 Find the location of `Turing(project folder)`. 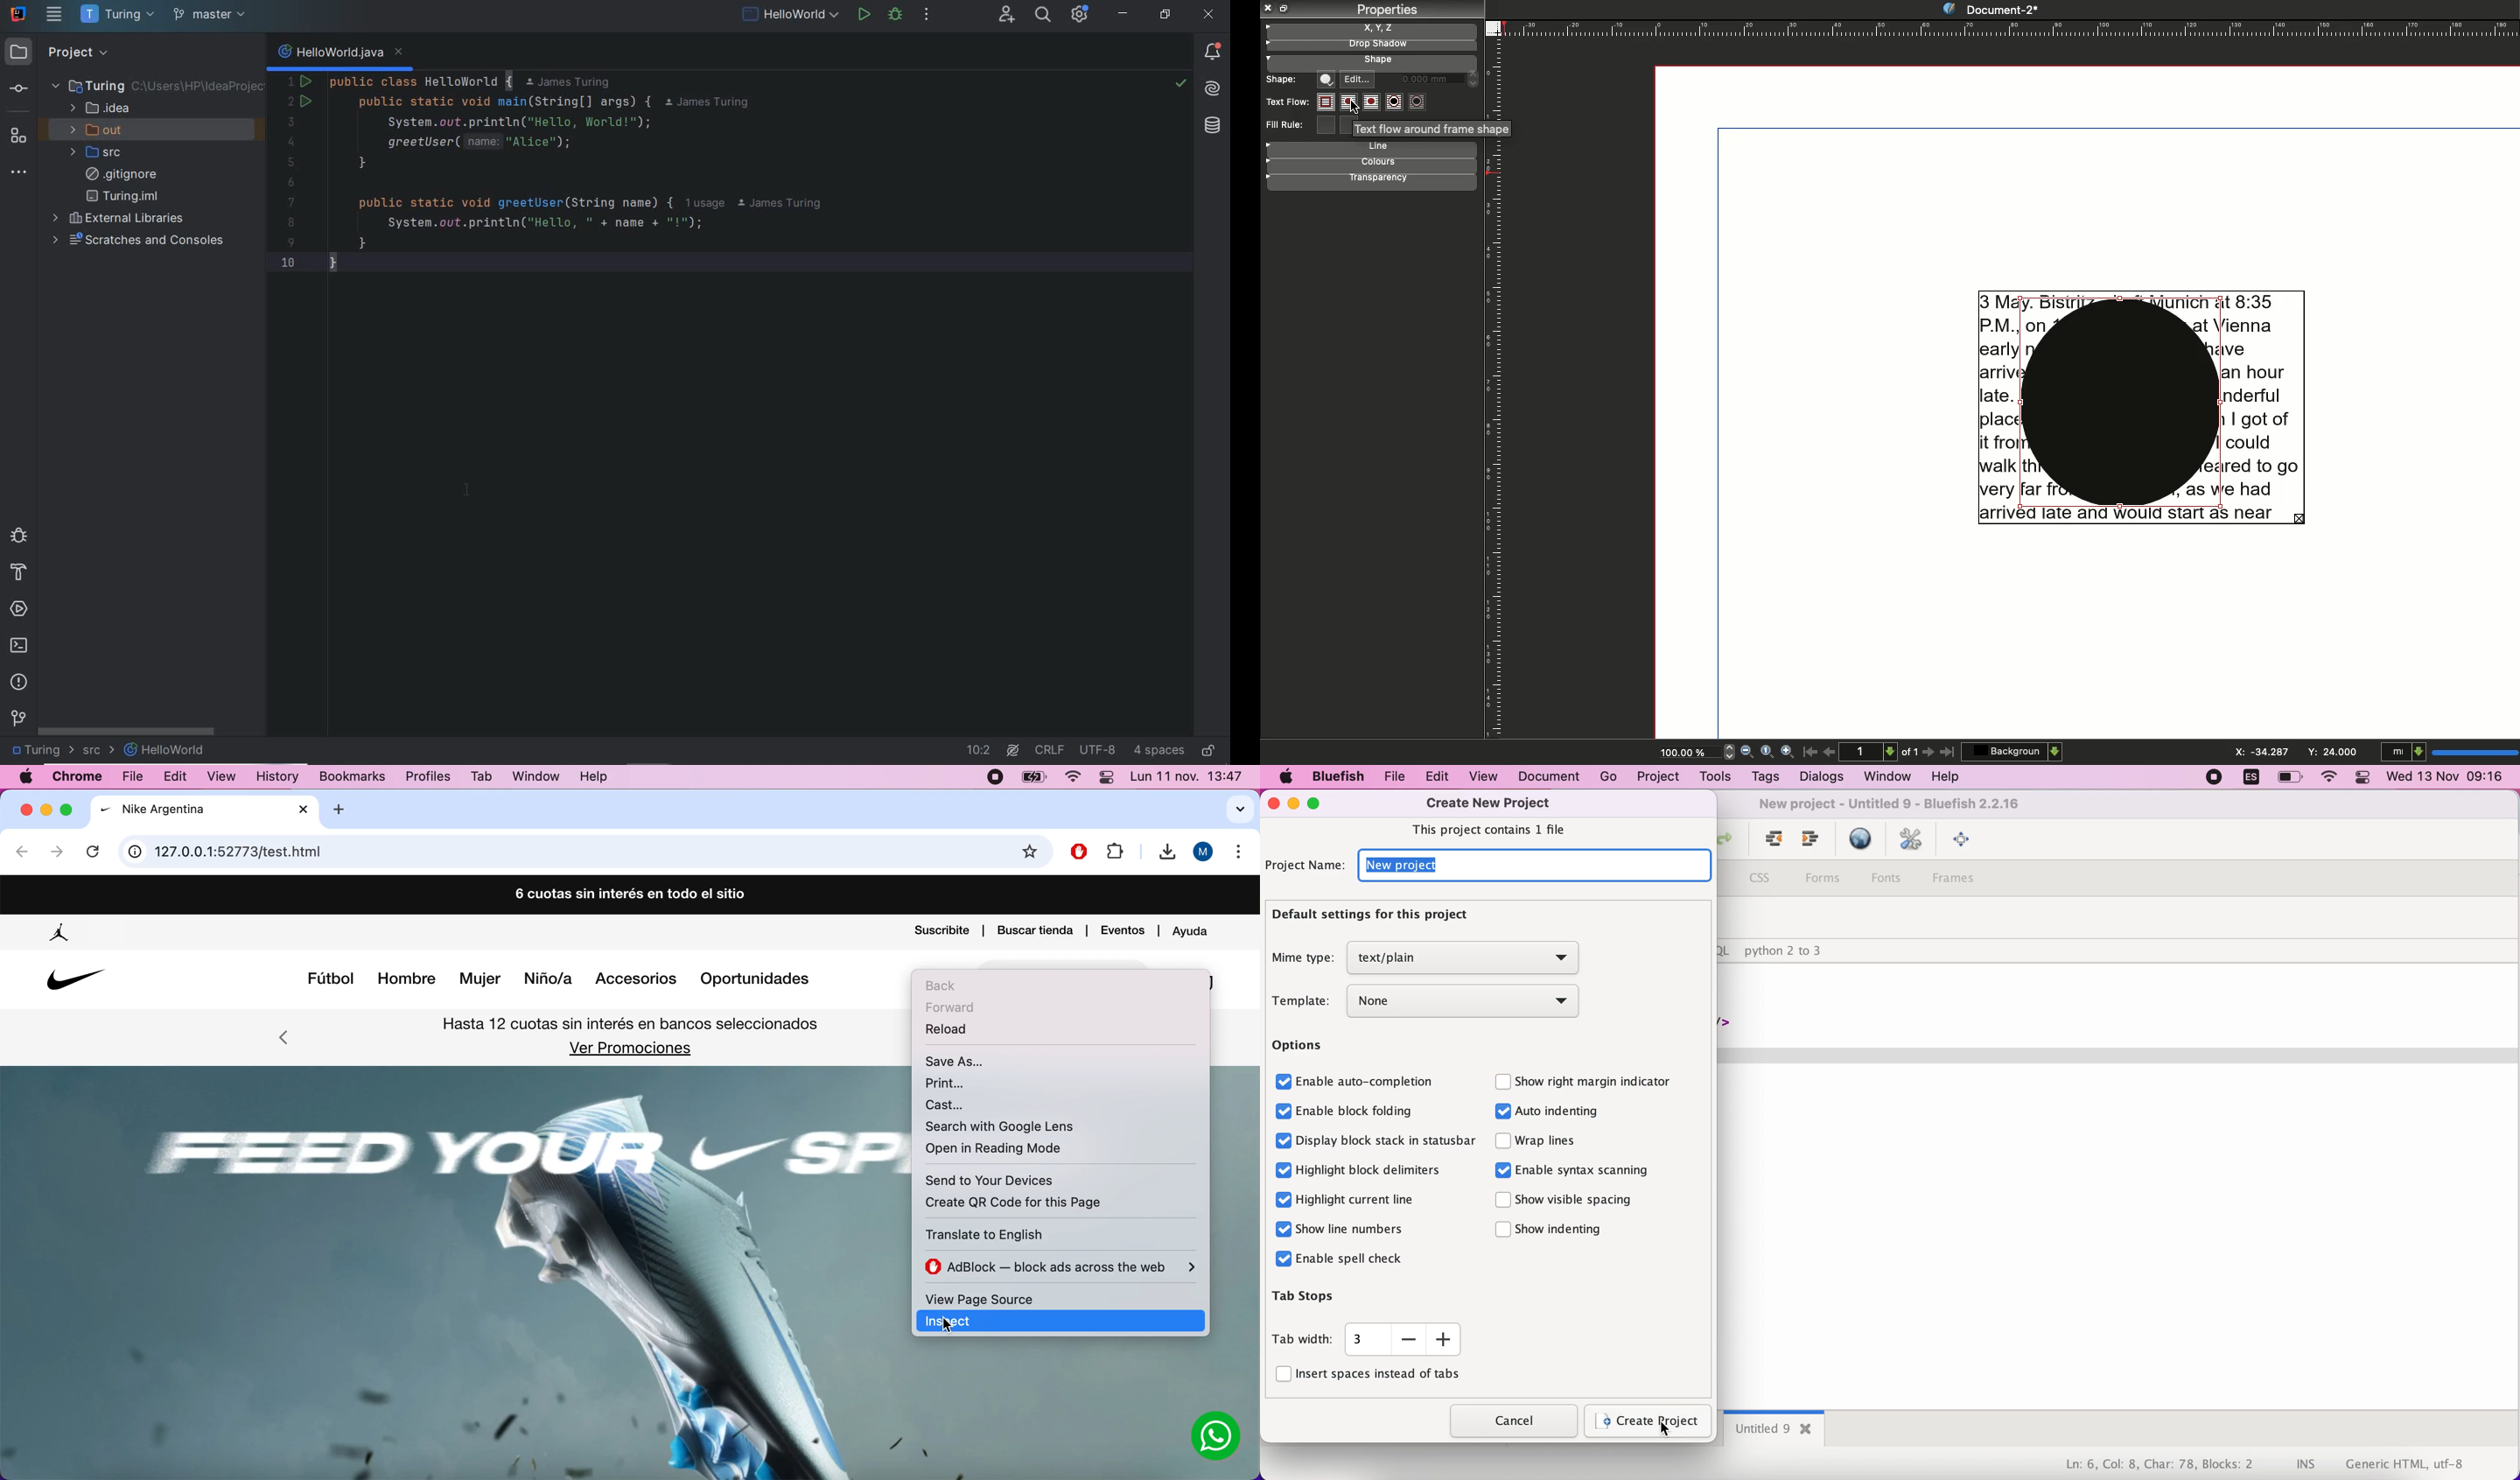

Turing(project folder) is located at coordinates (157, 86).